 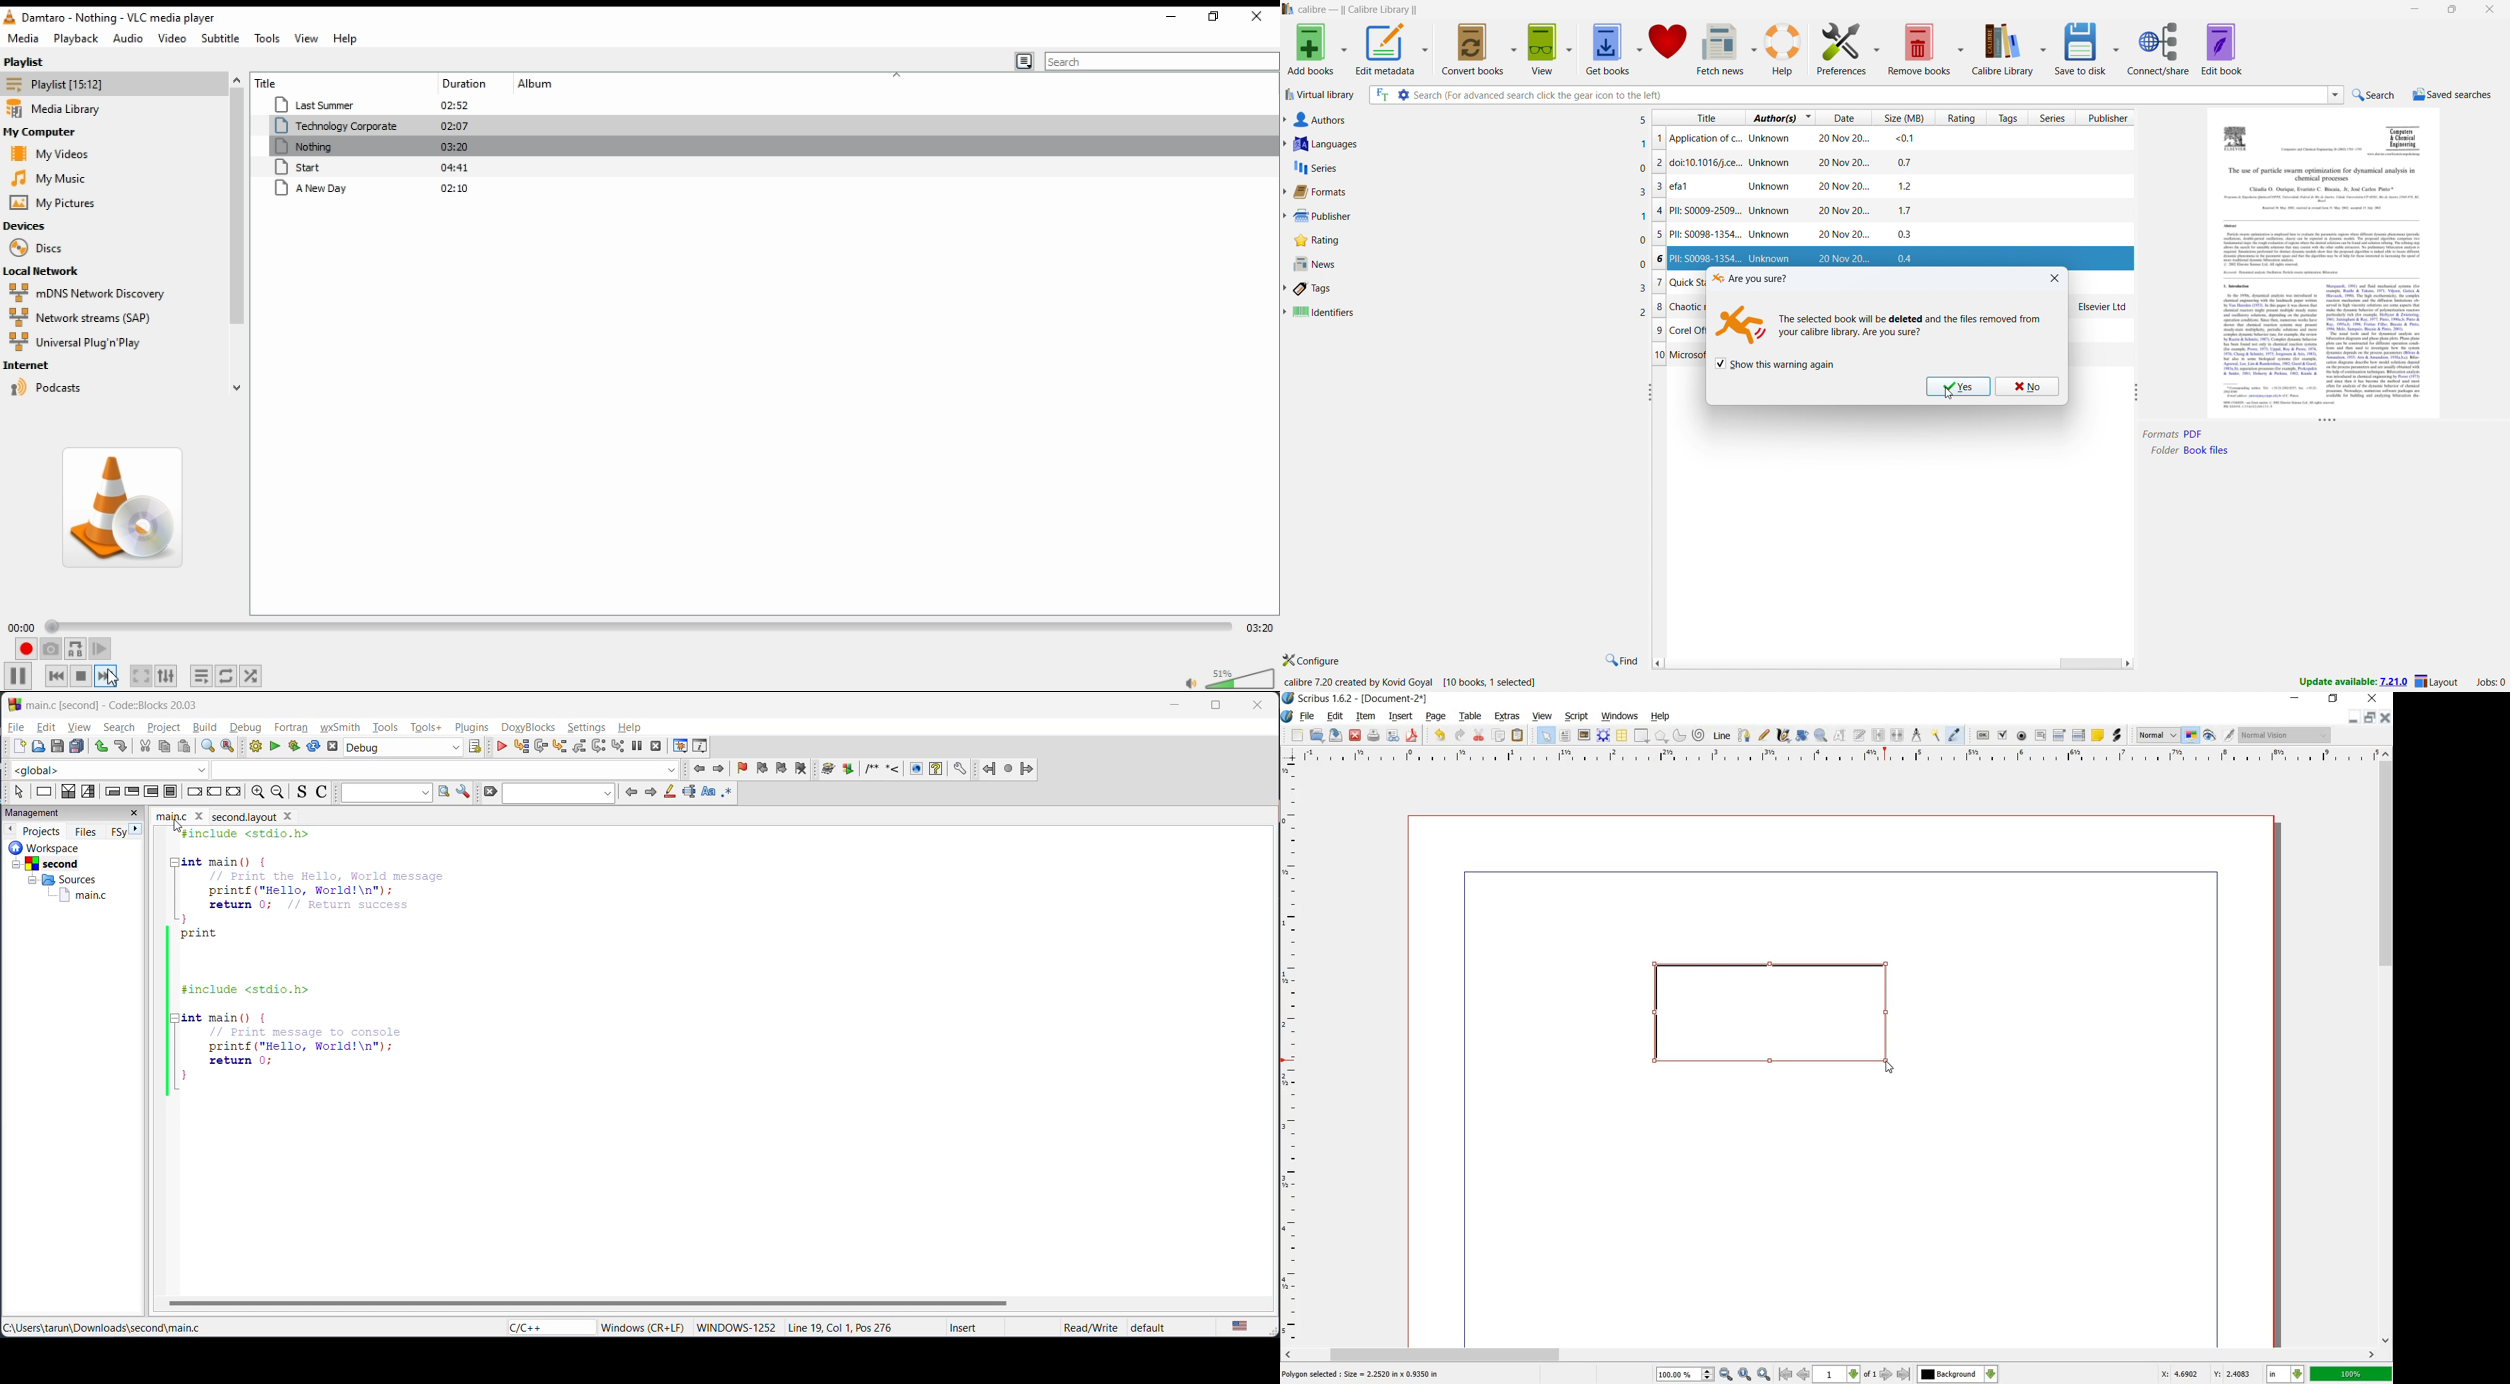 I want to click on PRINT, so click(x=1373, y=736).